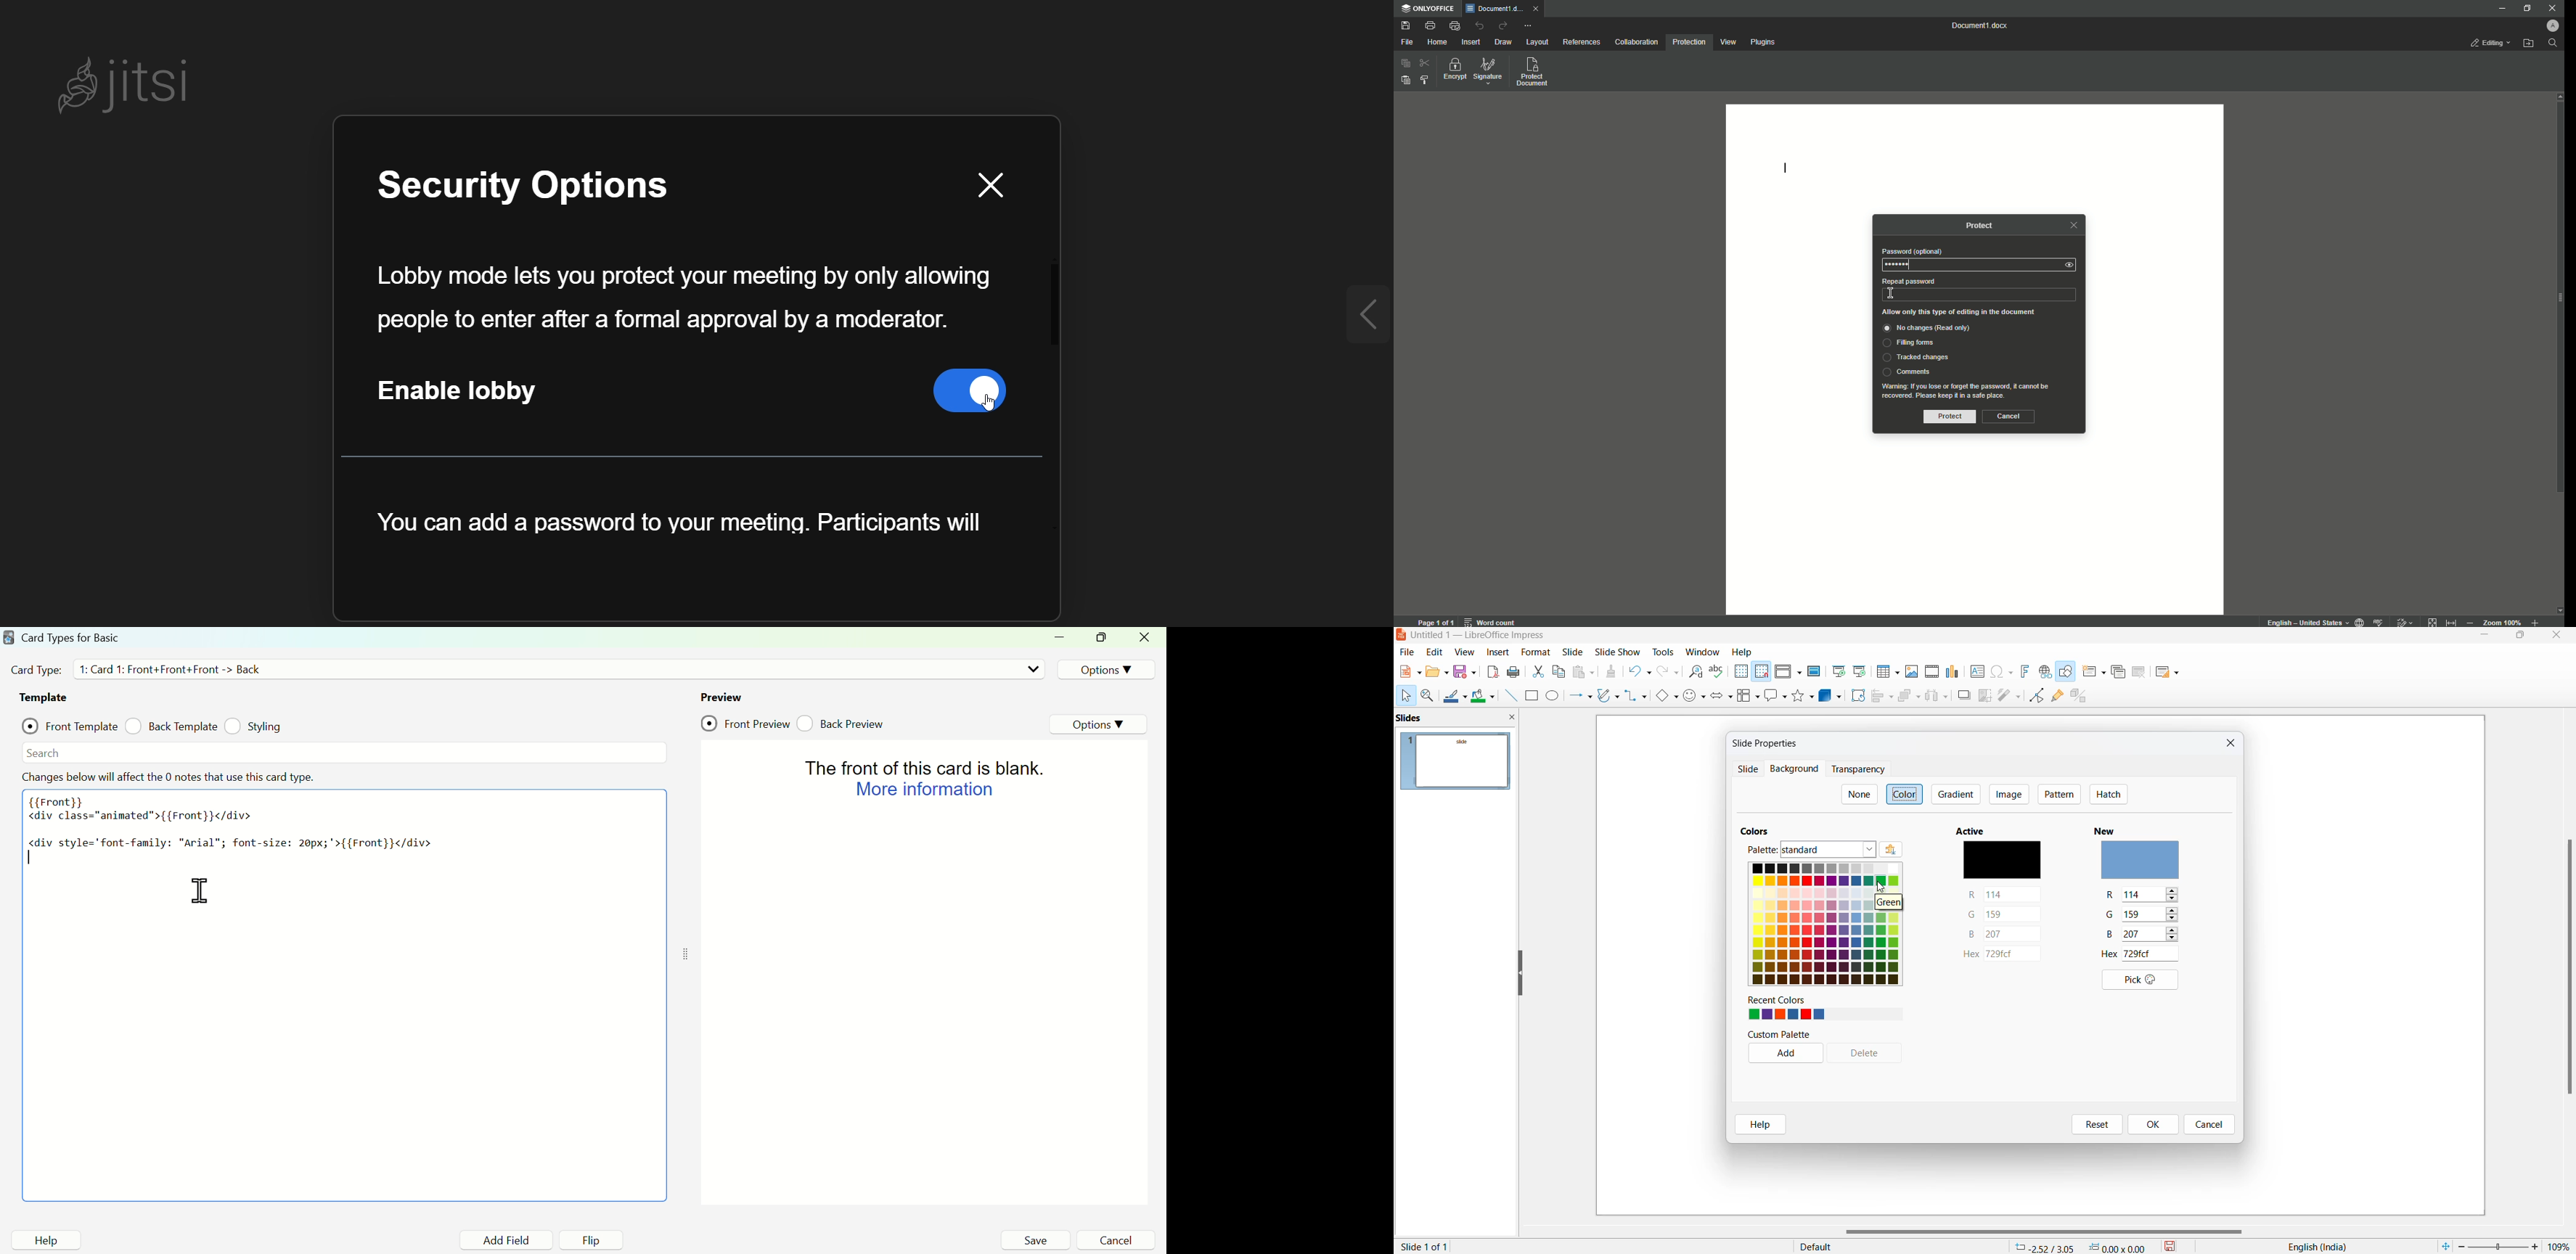  What do you see at coordinates (1761, 673) in the screenshot?
I see `snap to grid` at bounding box center [1761, 673].